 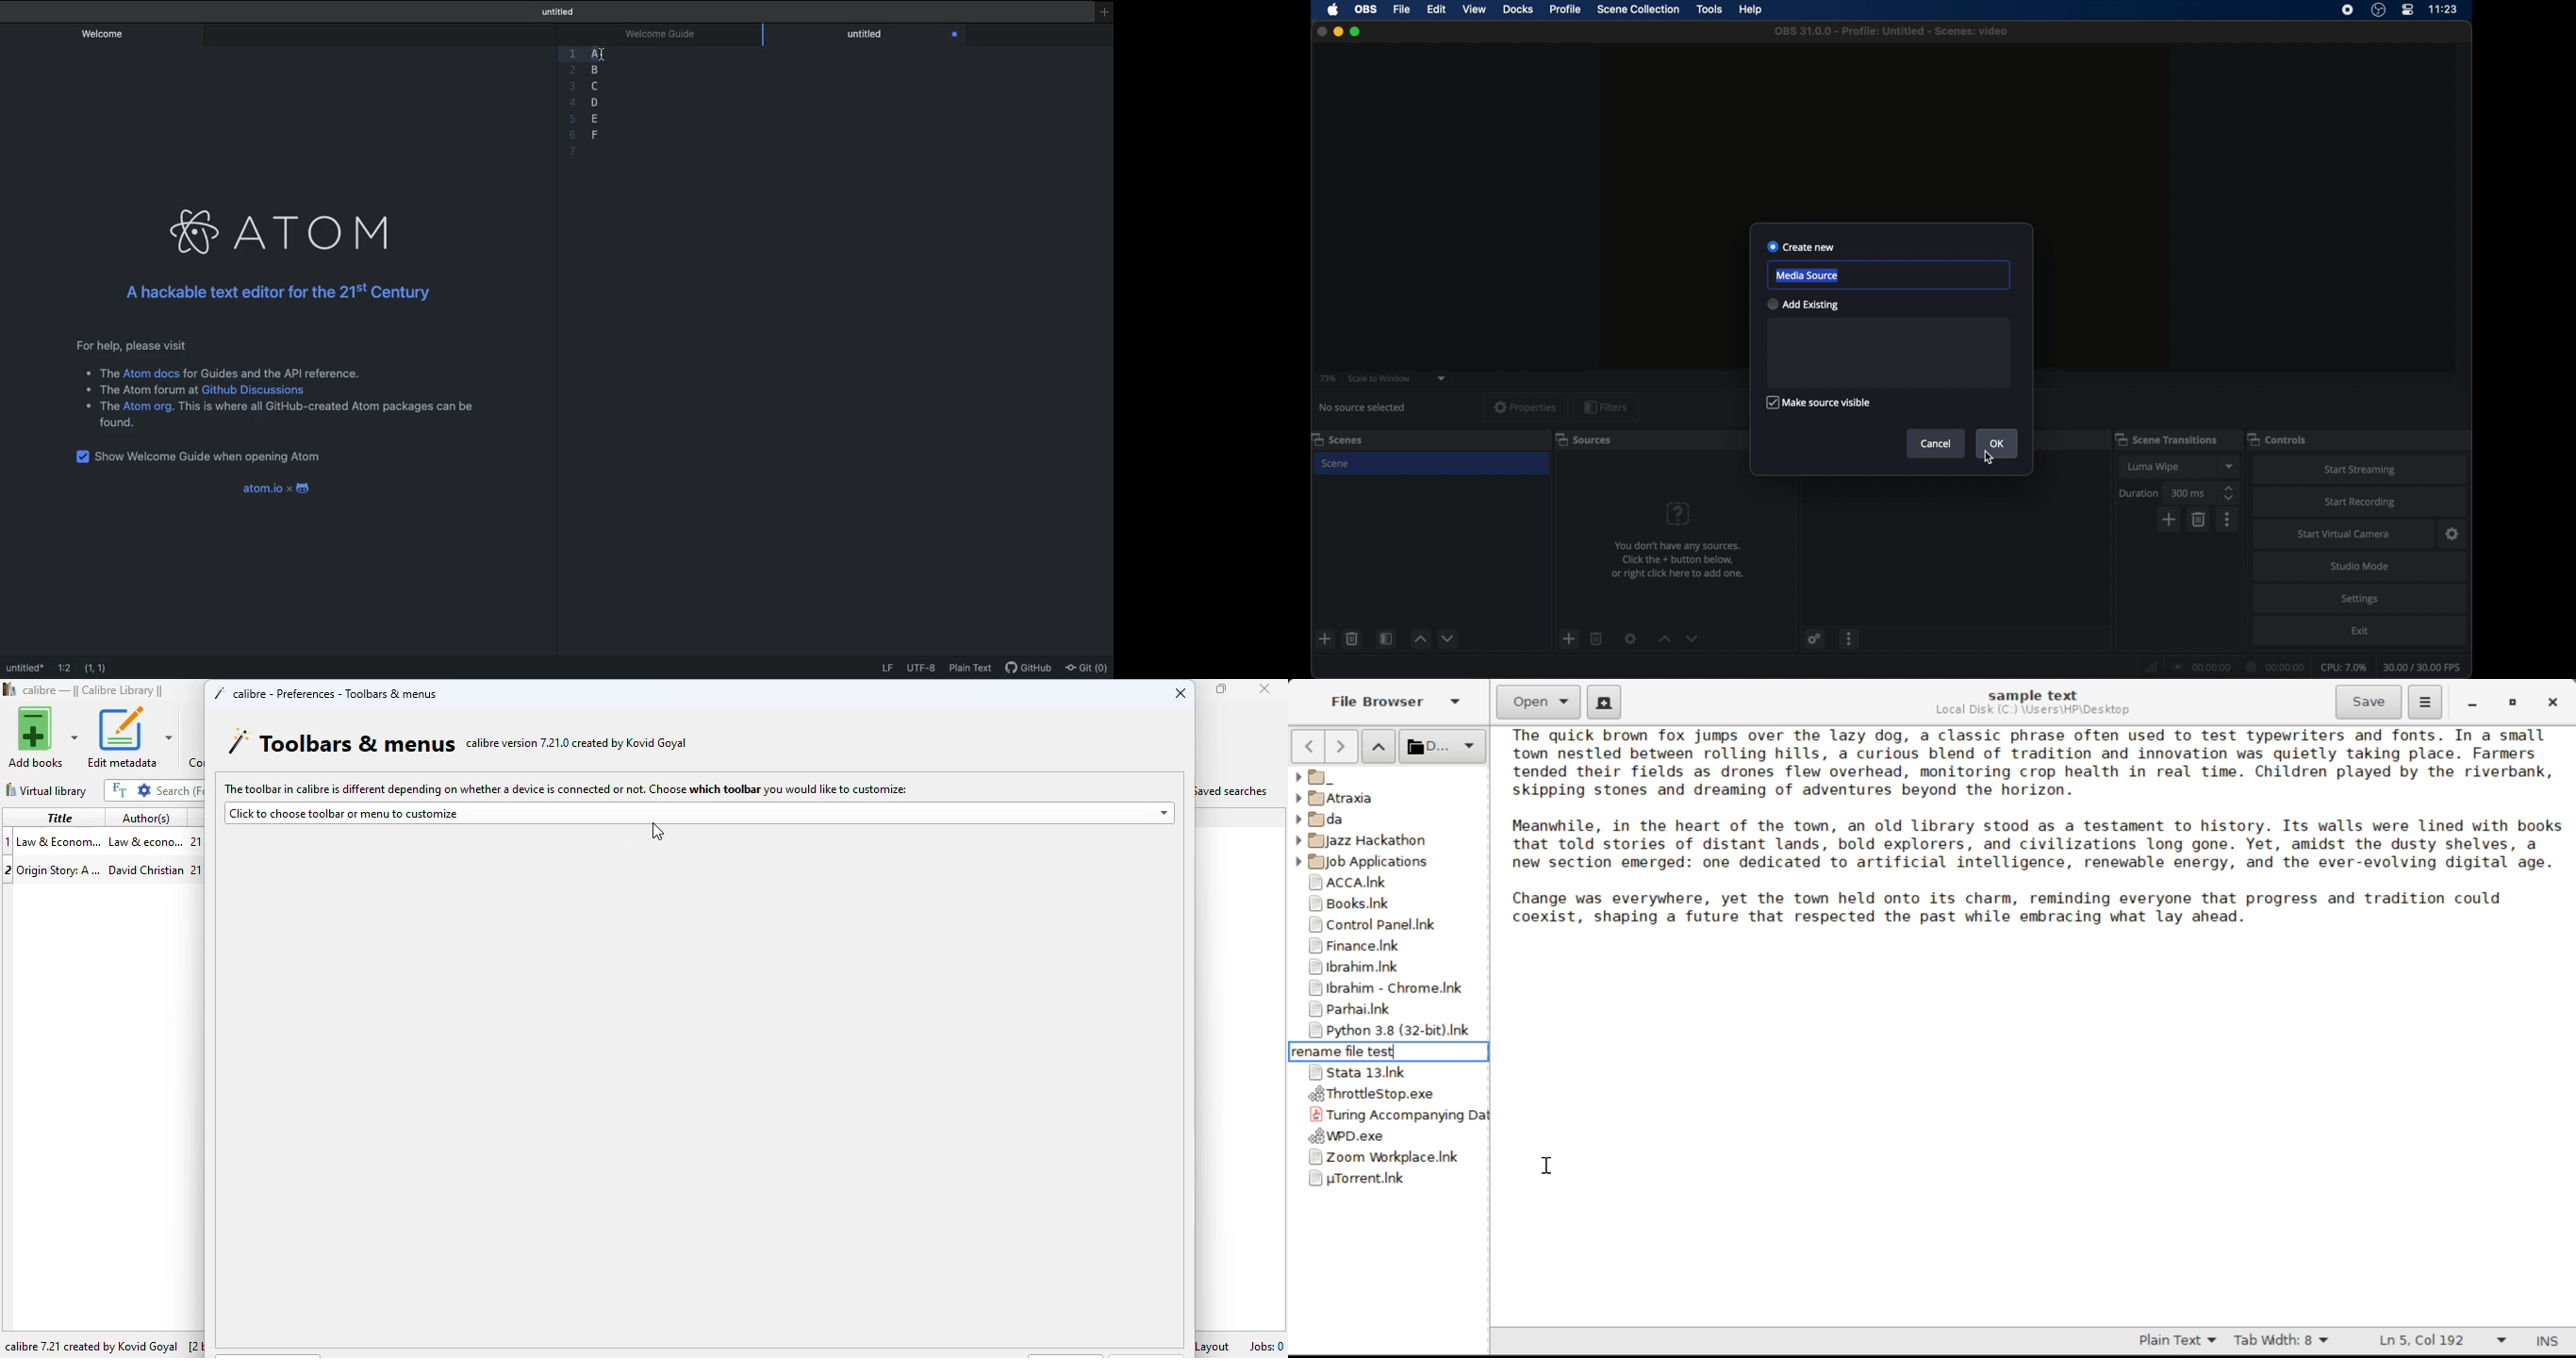 I want to click on Input Mode, so click(x=2553, y=1343).